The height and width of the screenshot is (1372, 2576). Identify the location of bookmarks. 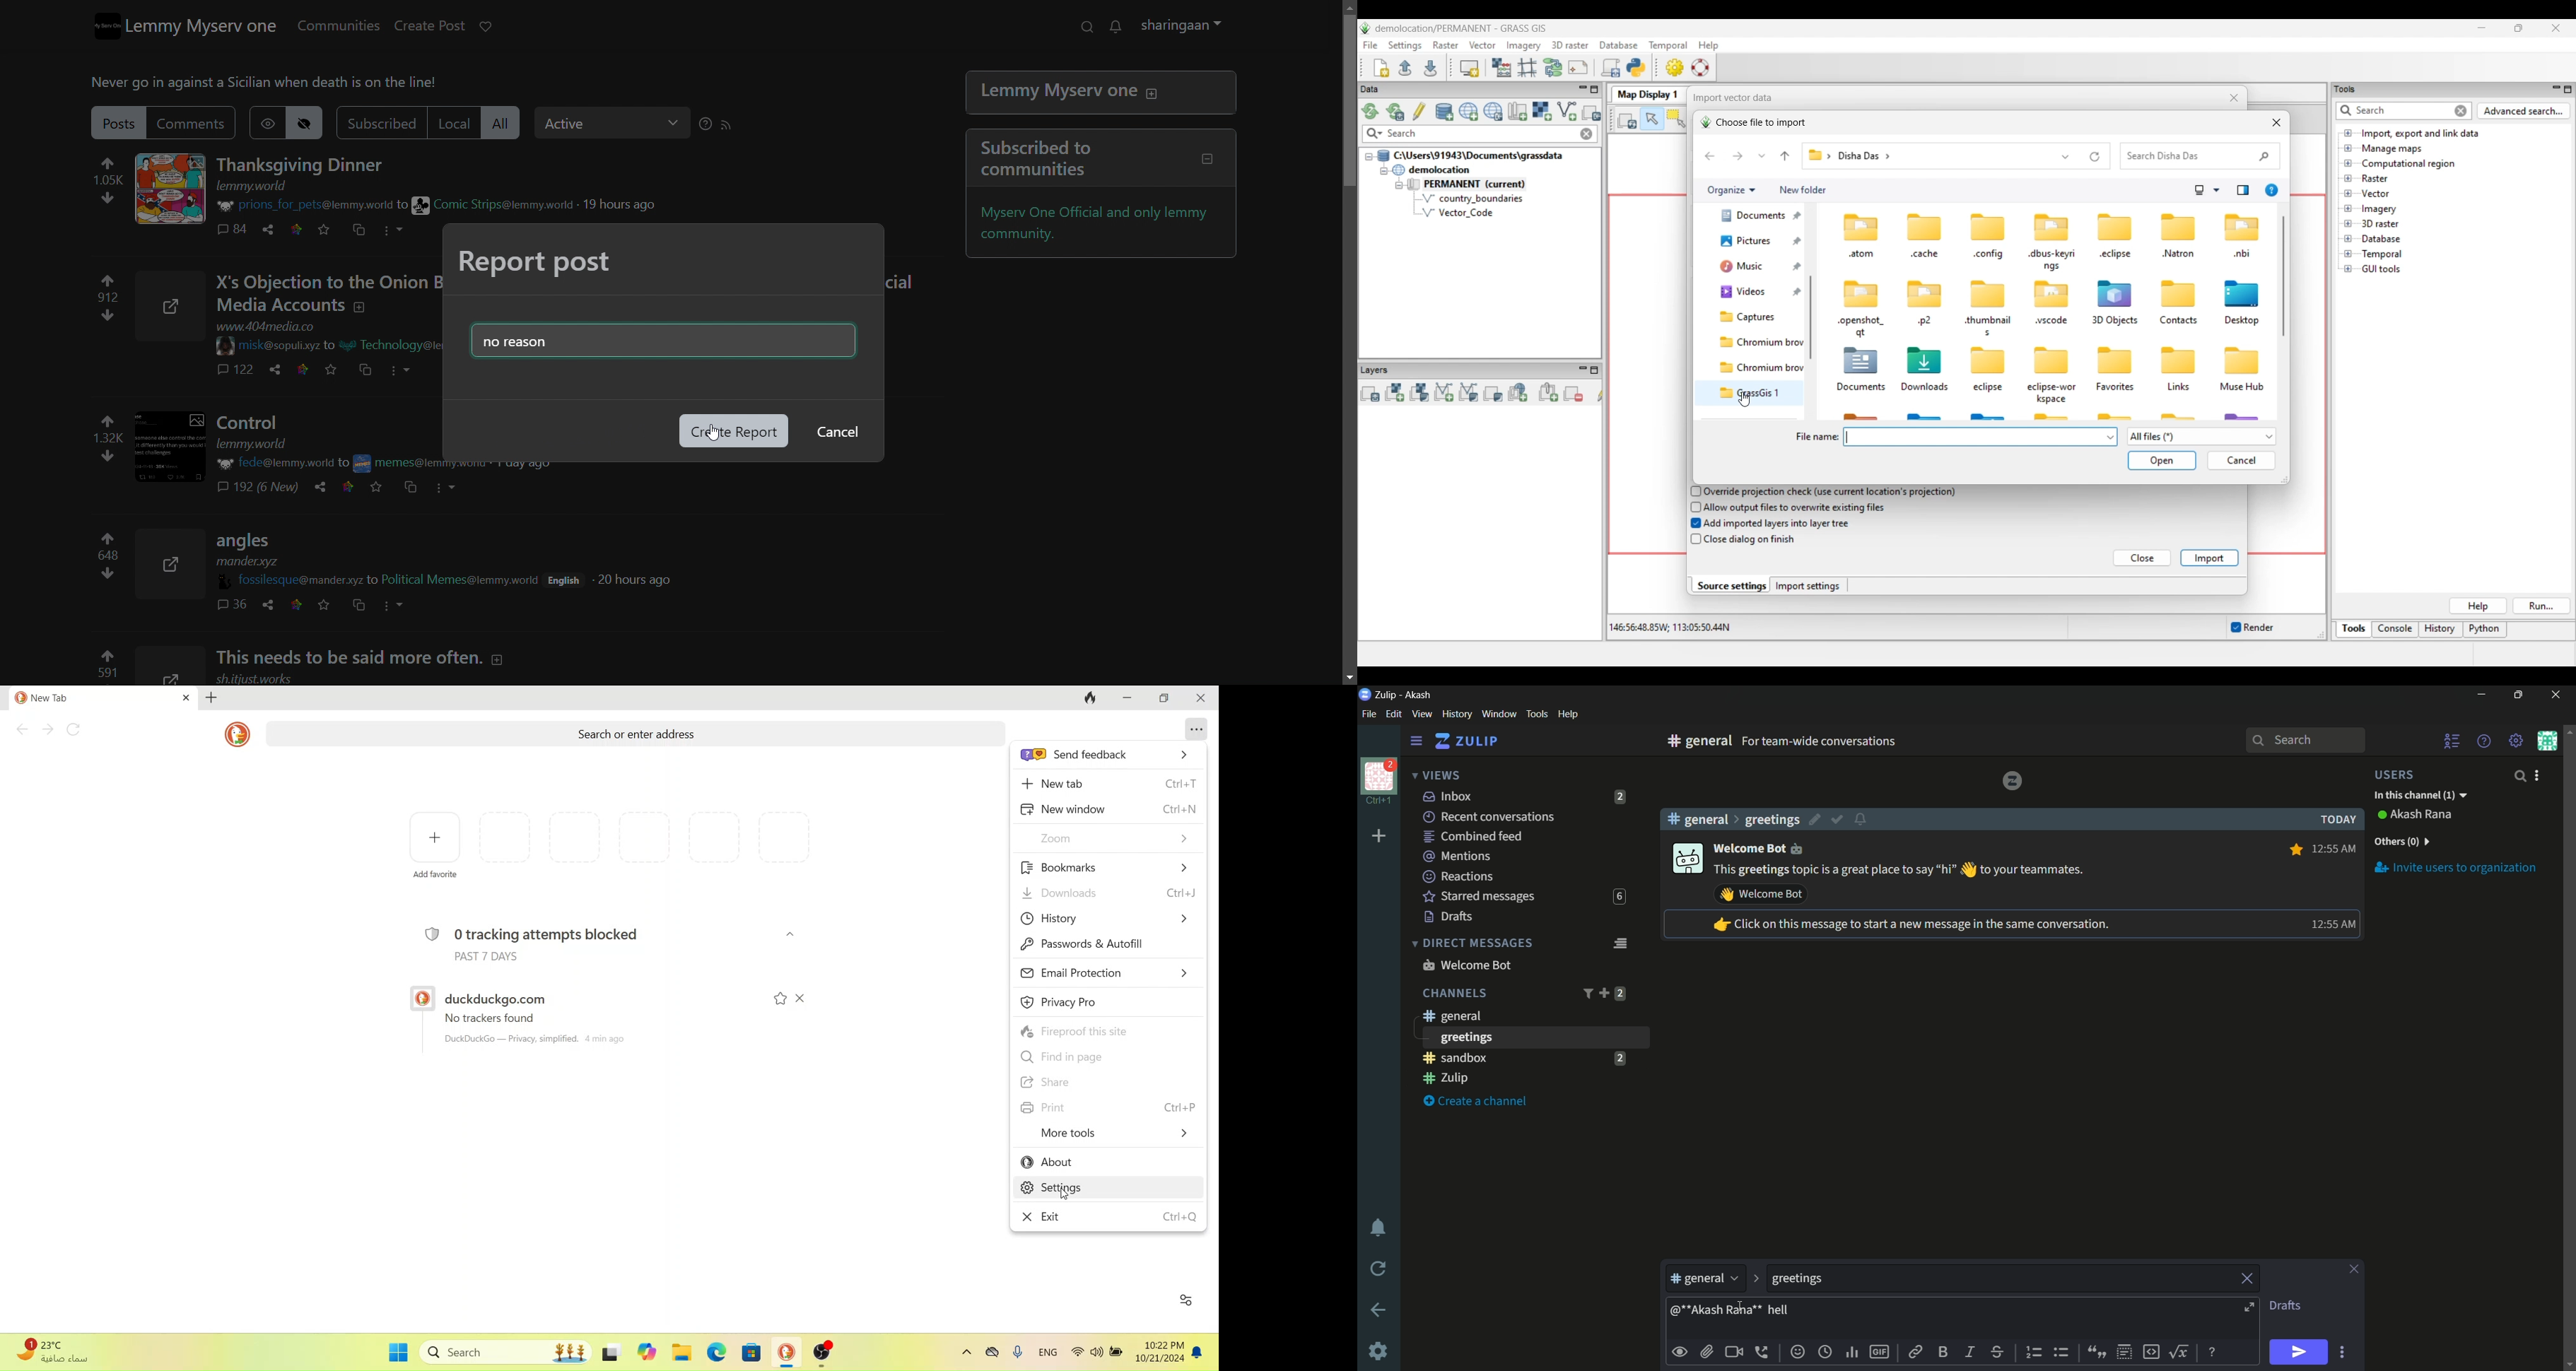
(1110, 866).